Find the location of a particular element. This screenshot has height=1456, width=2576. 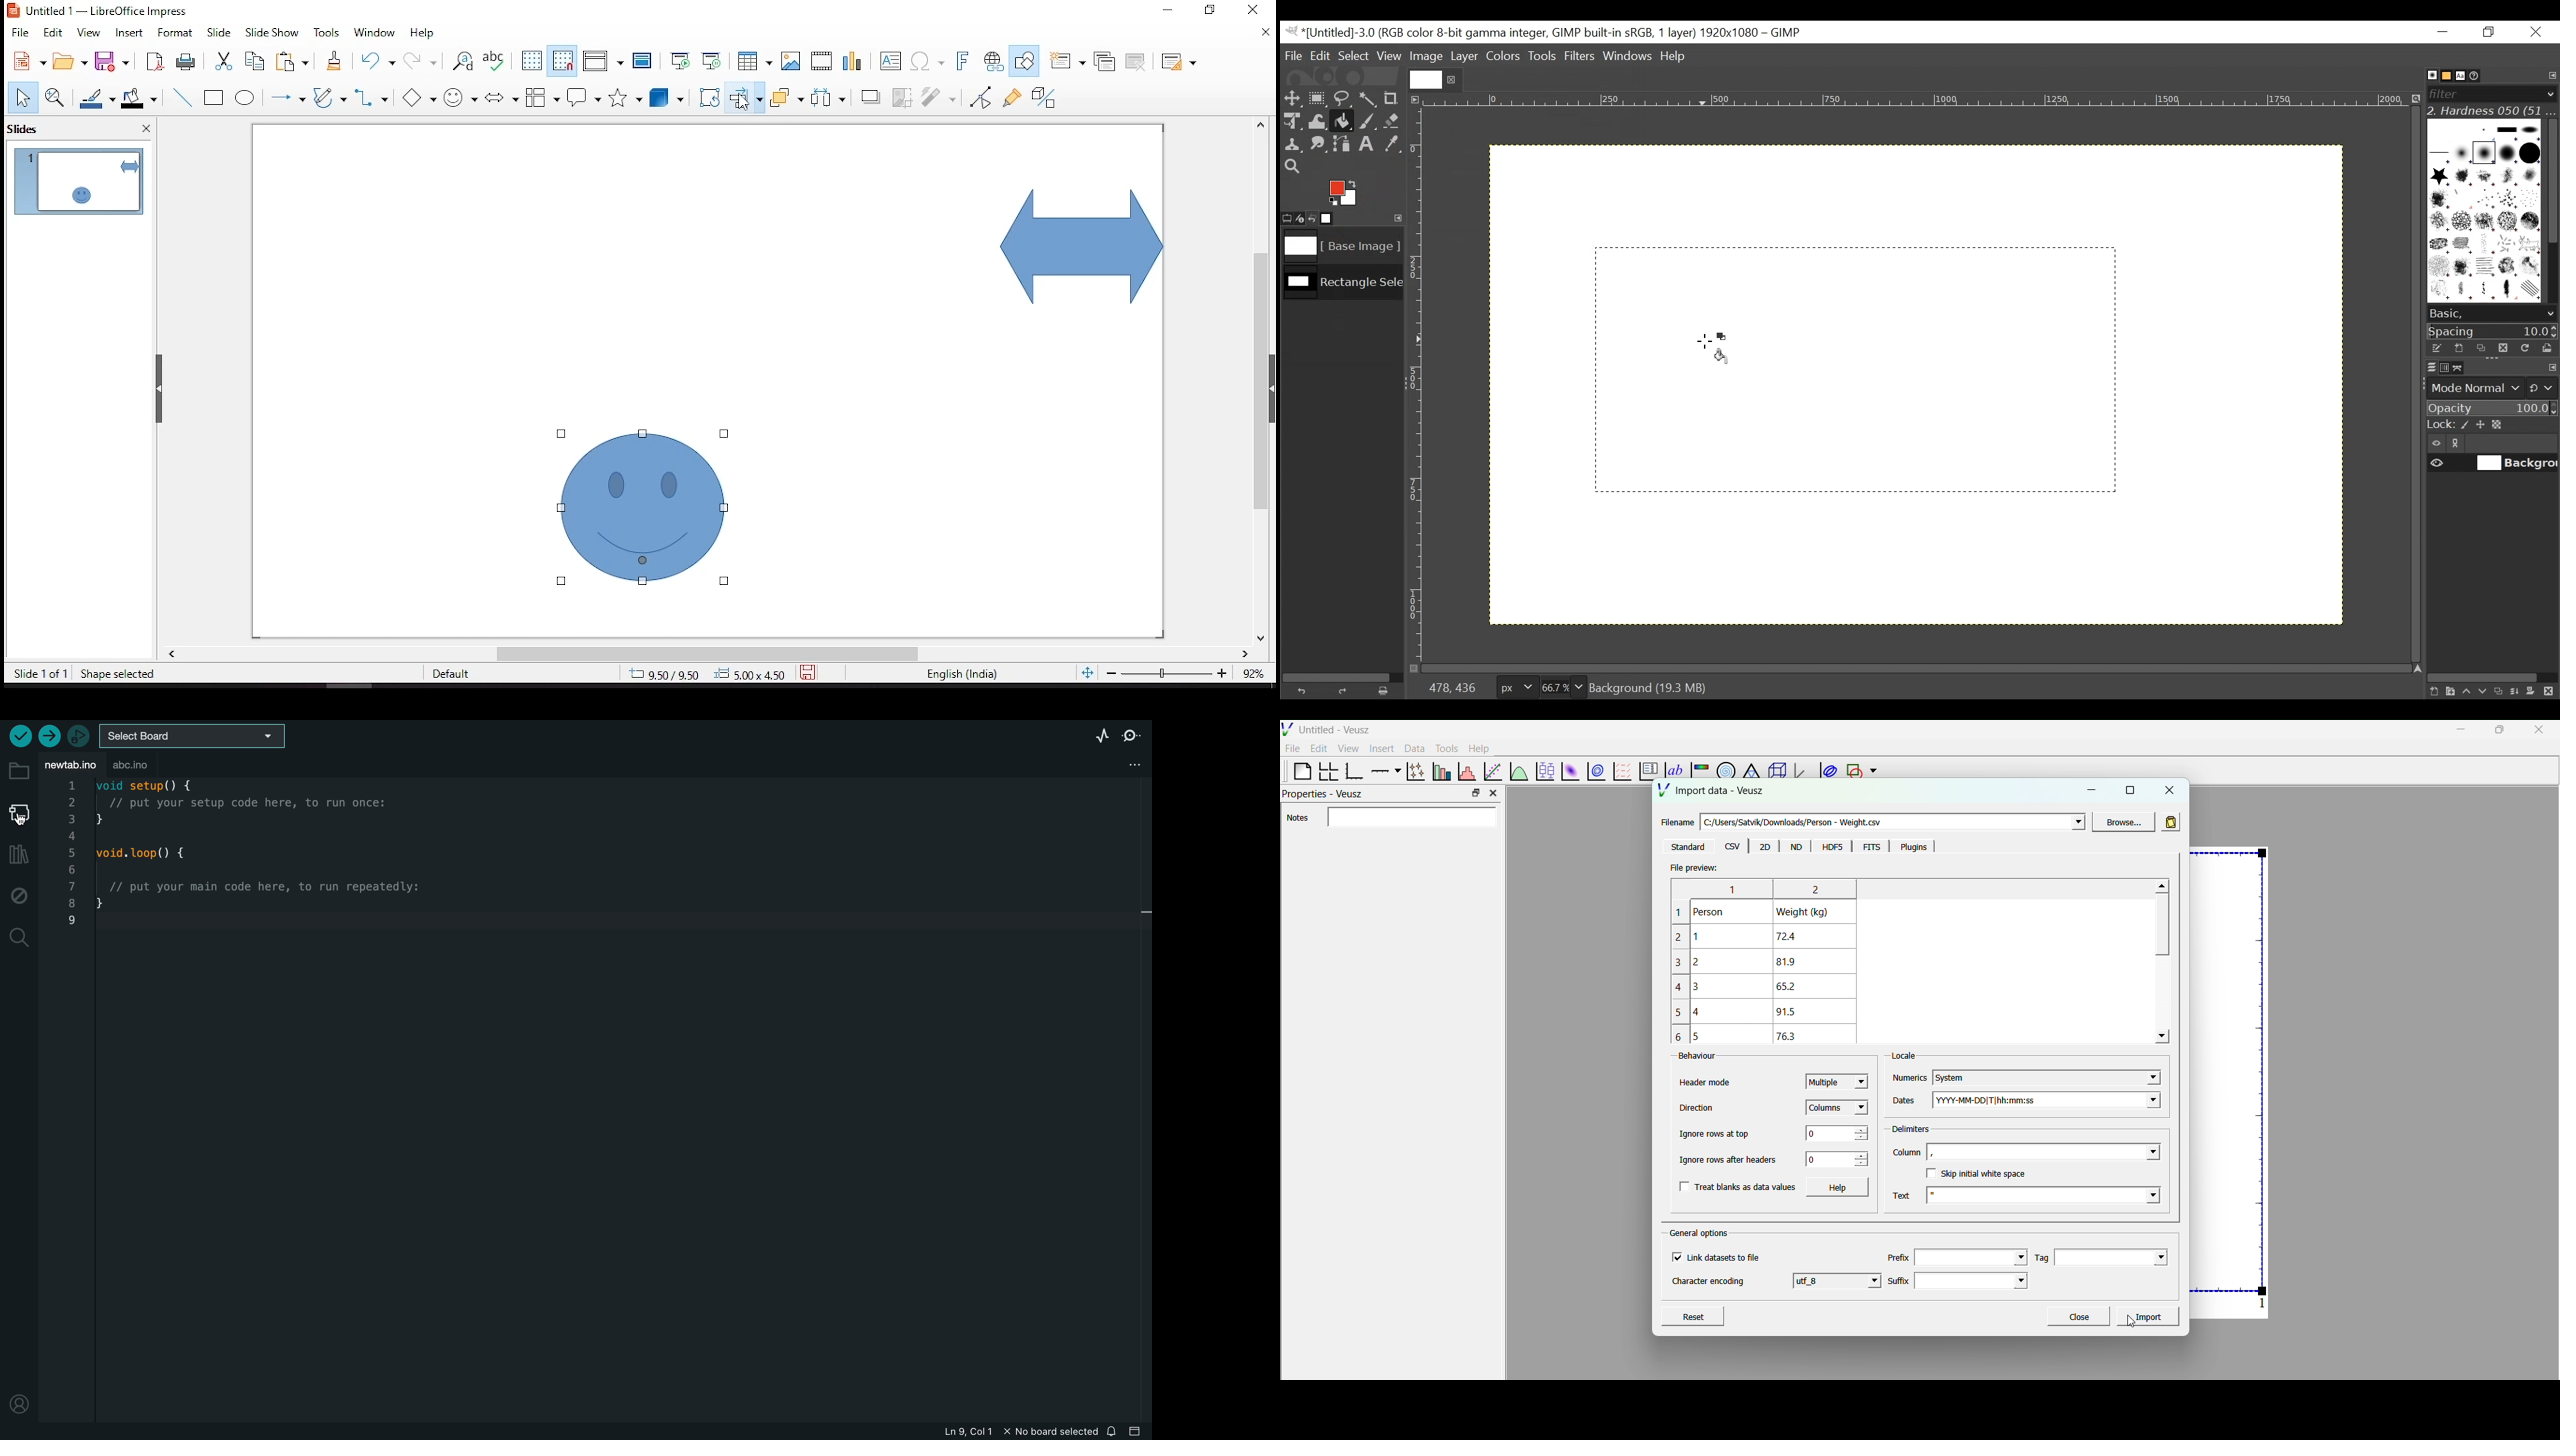

delete slide is located at coordinates (1135, 62).